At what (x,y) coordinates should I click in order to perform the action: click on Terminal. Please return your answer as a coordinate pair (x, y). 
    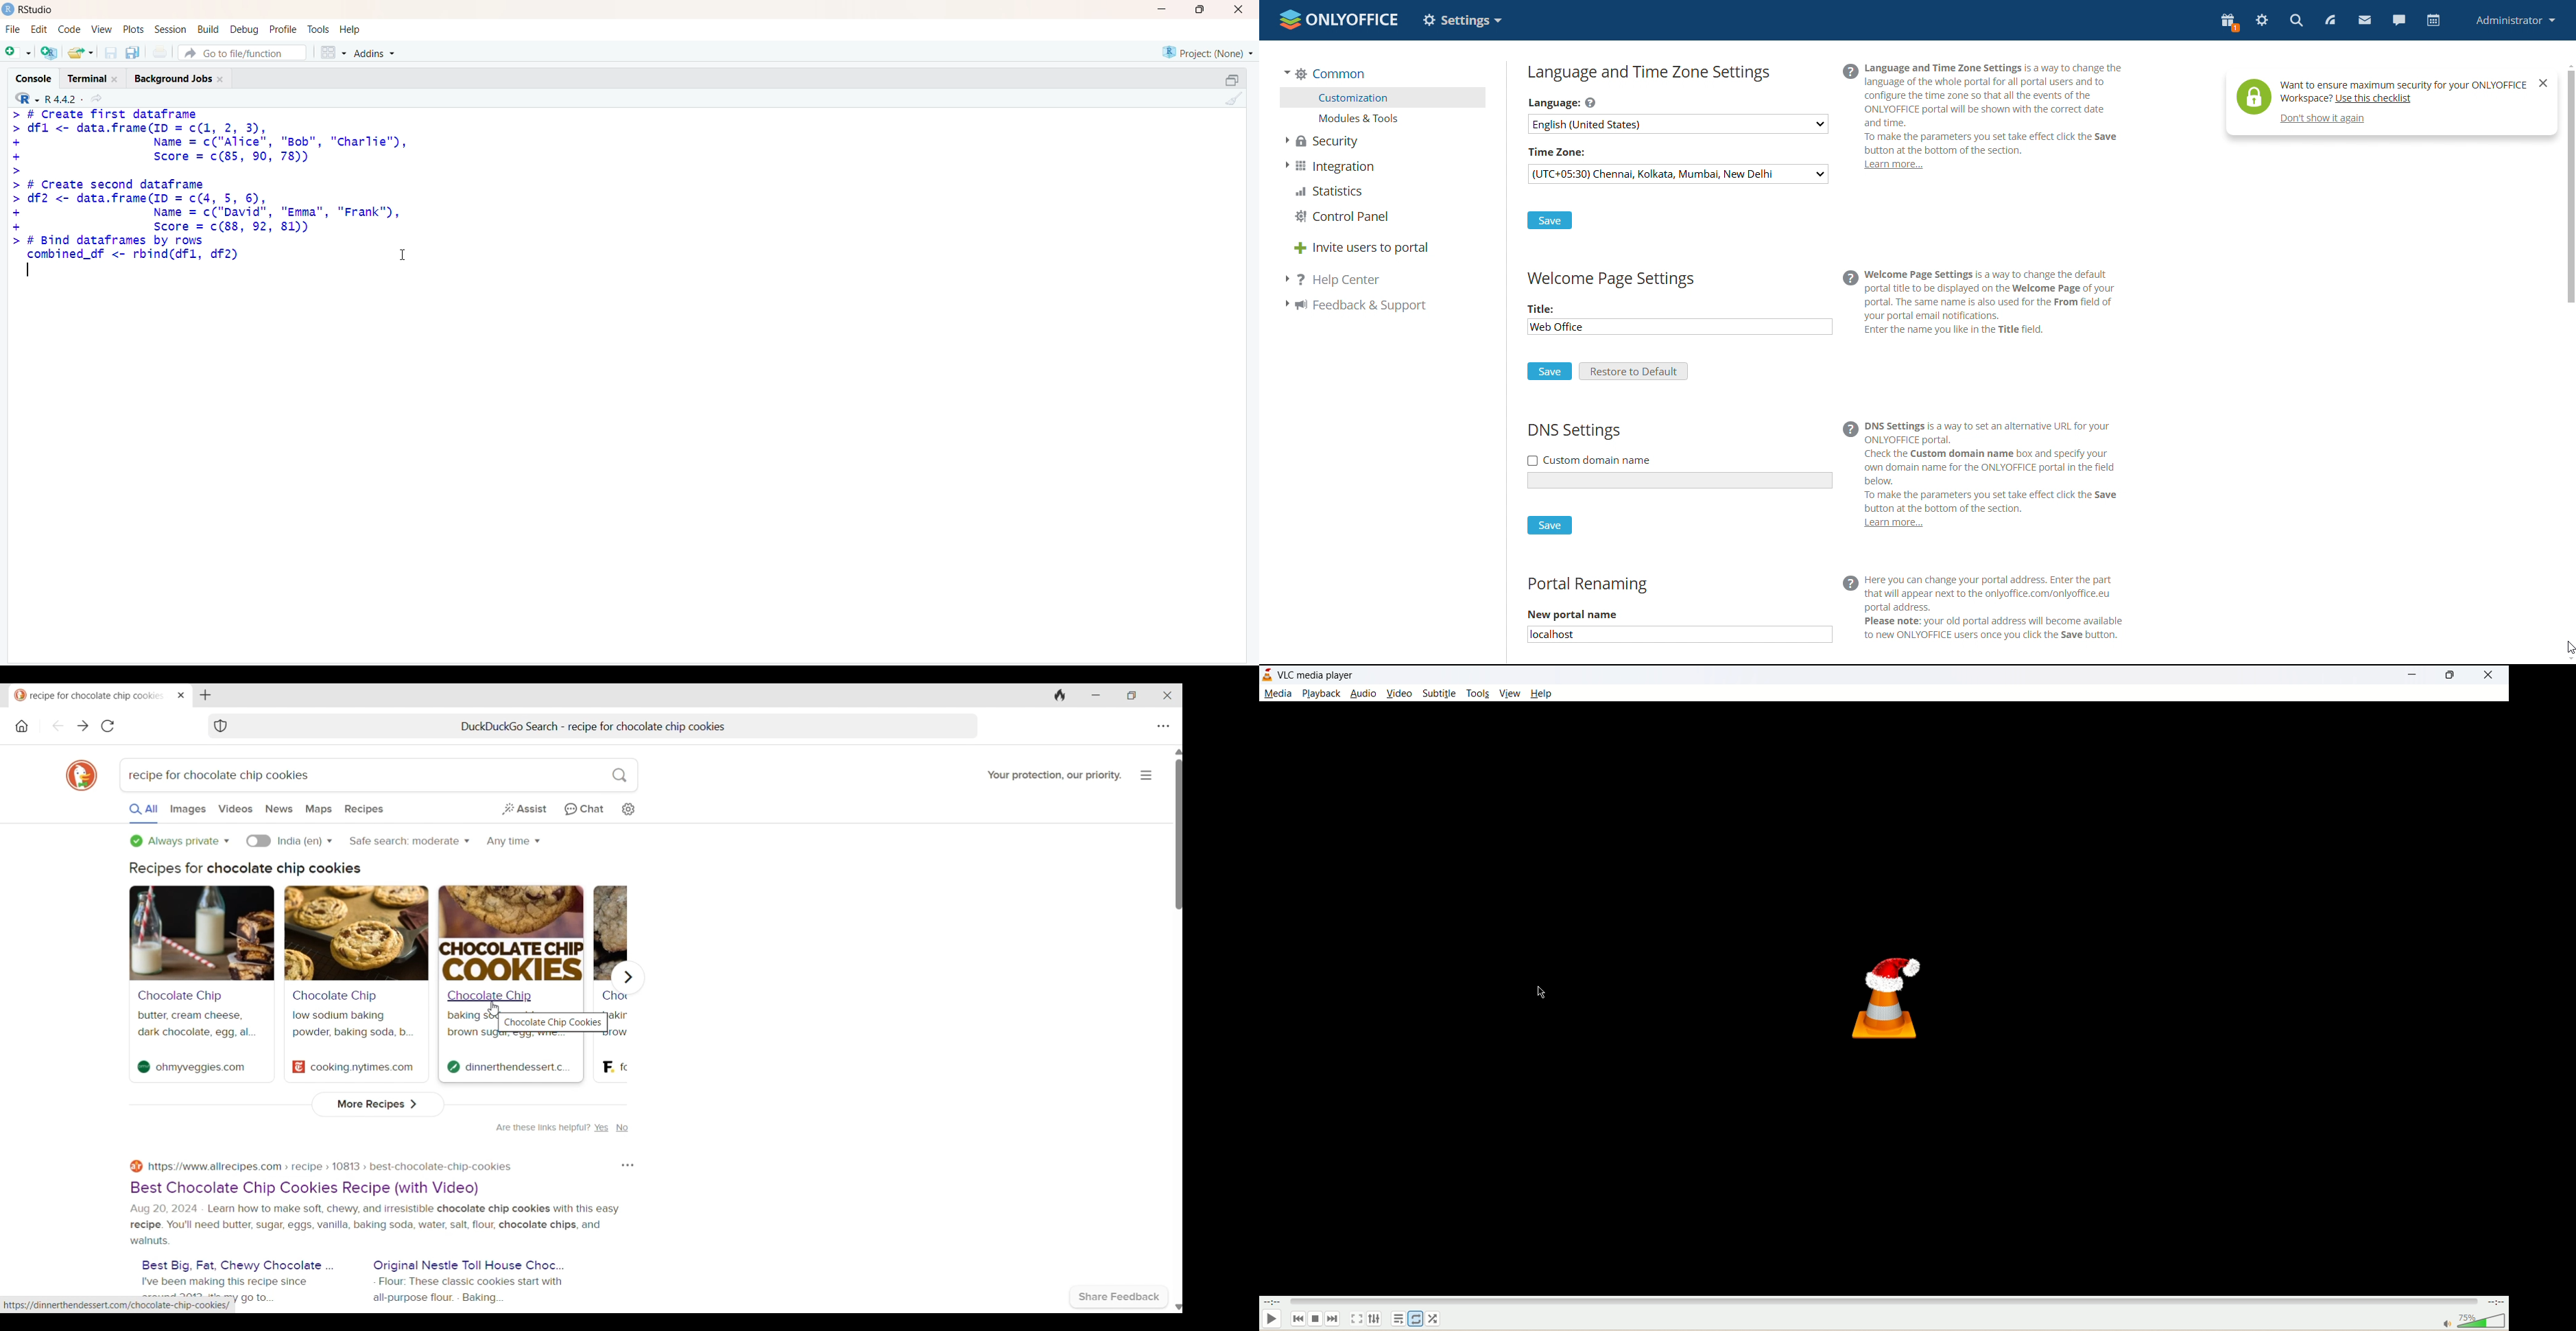
    Looking at the image, I should click on (93, 77).